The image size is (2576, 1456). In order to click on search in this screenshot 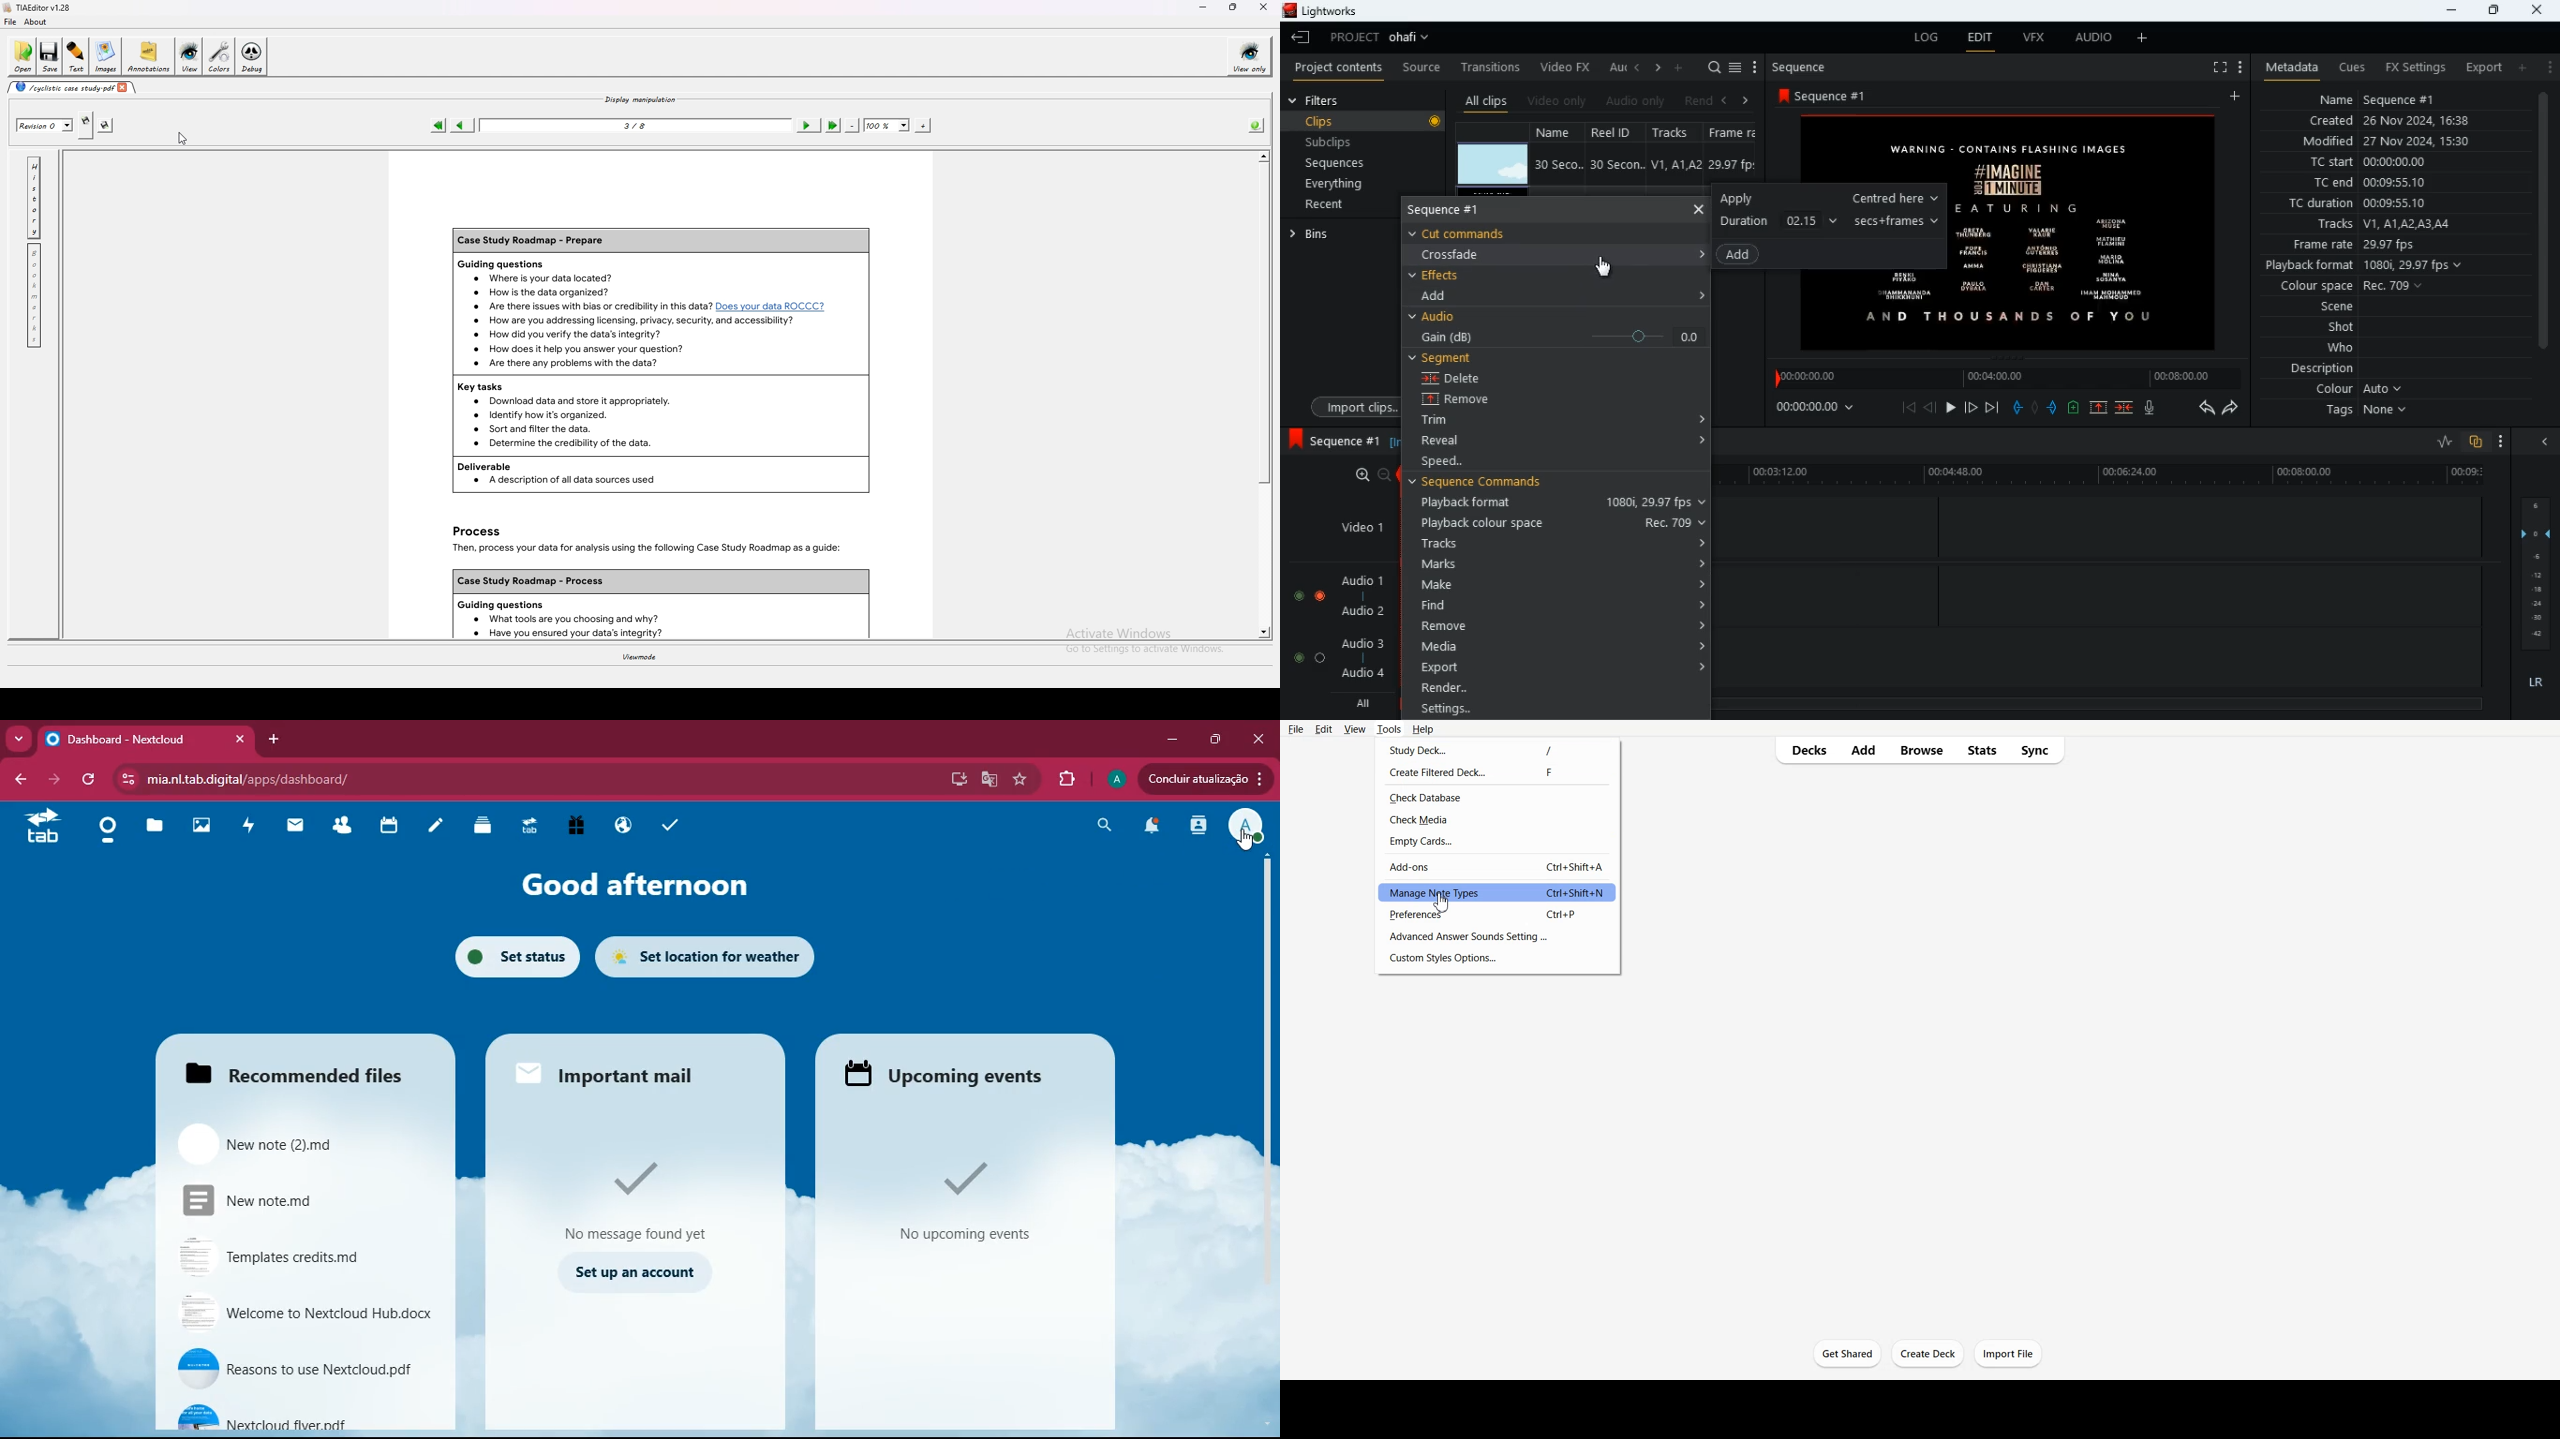, I will do `click(1714, 68)`.